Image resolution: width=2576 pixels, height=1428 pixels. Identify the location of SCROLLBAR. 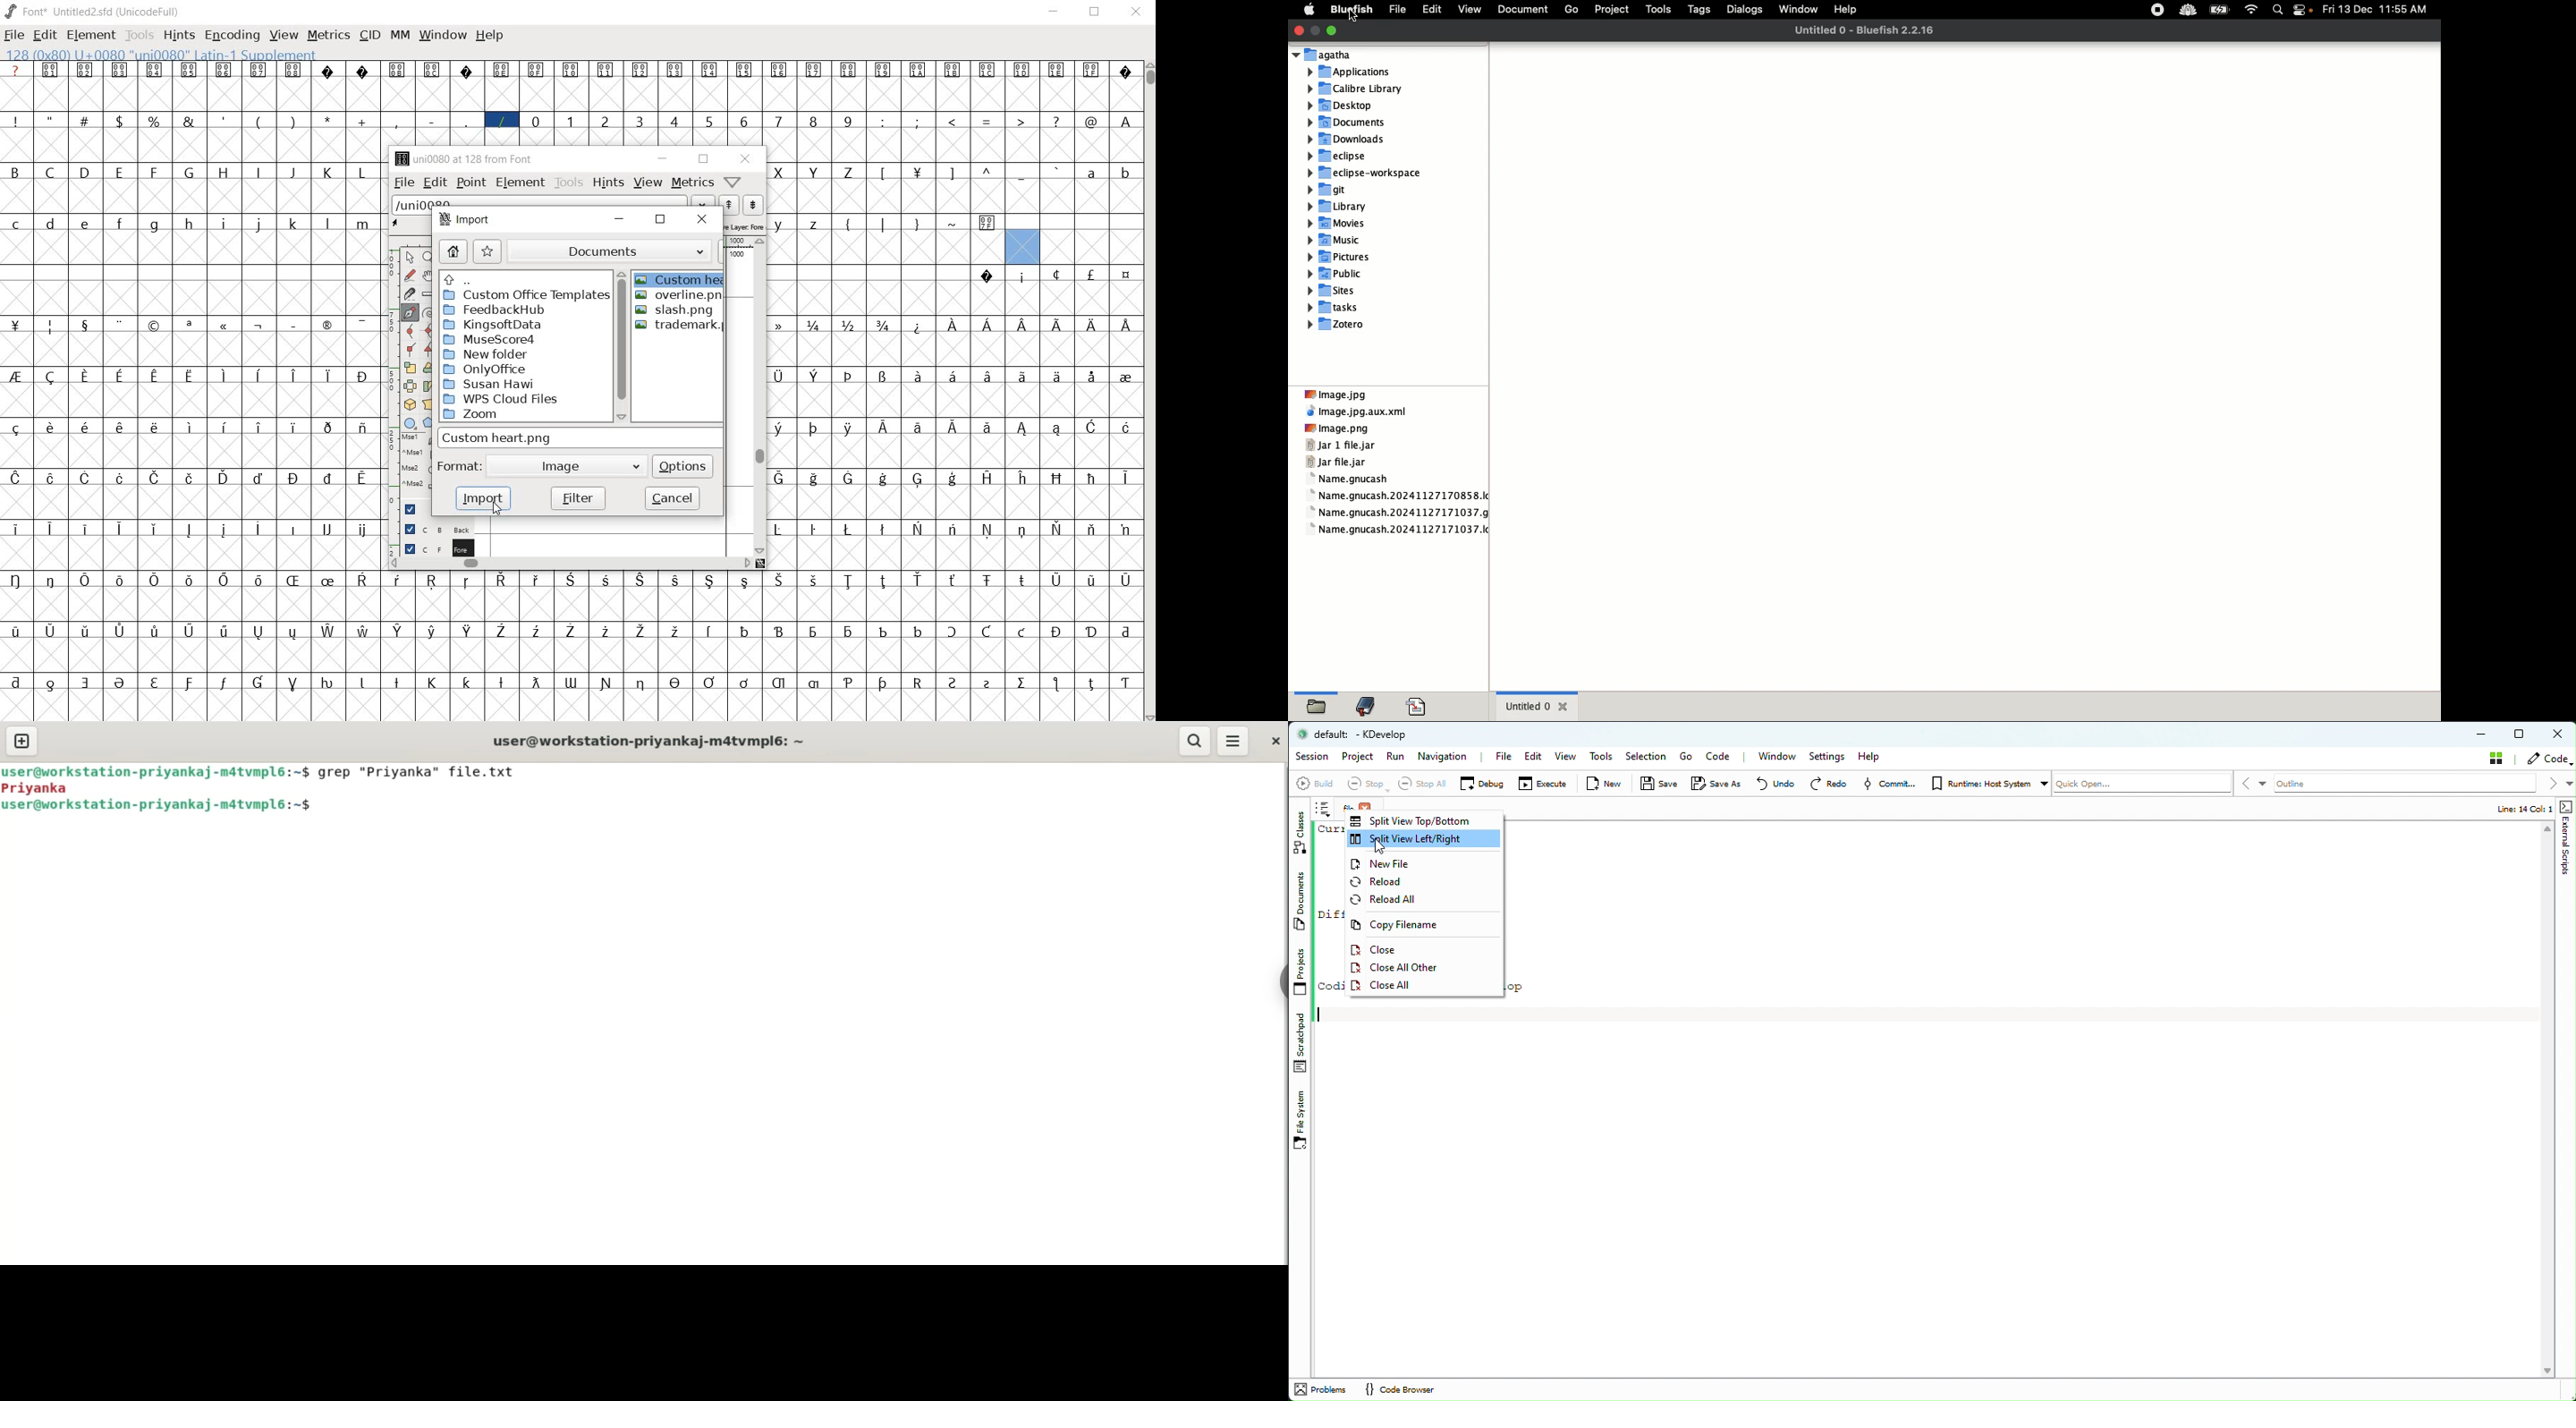
(1149, 392).